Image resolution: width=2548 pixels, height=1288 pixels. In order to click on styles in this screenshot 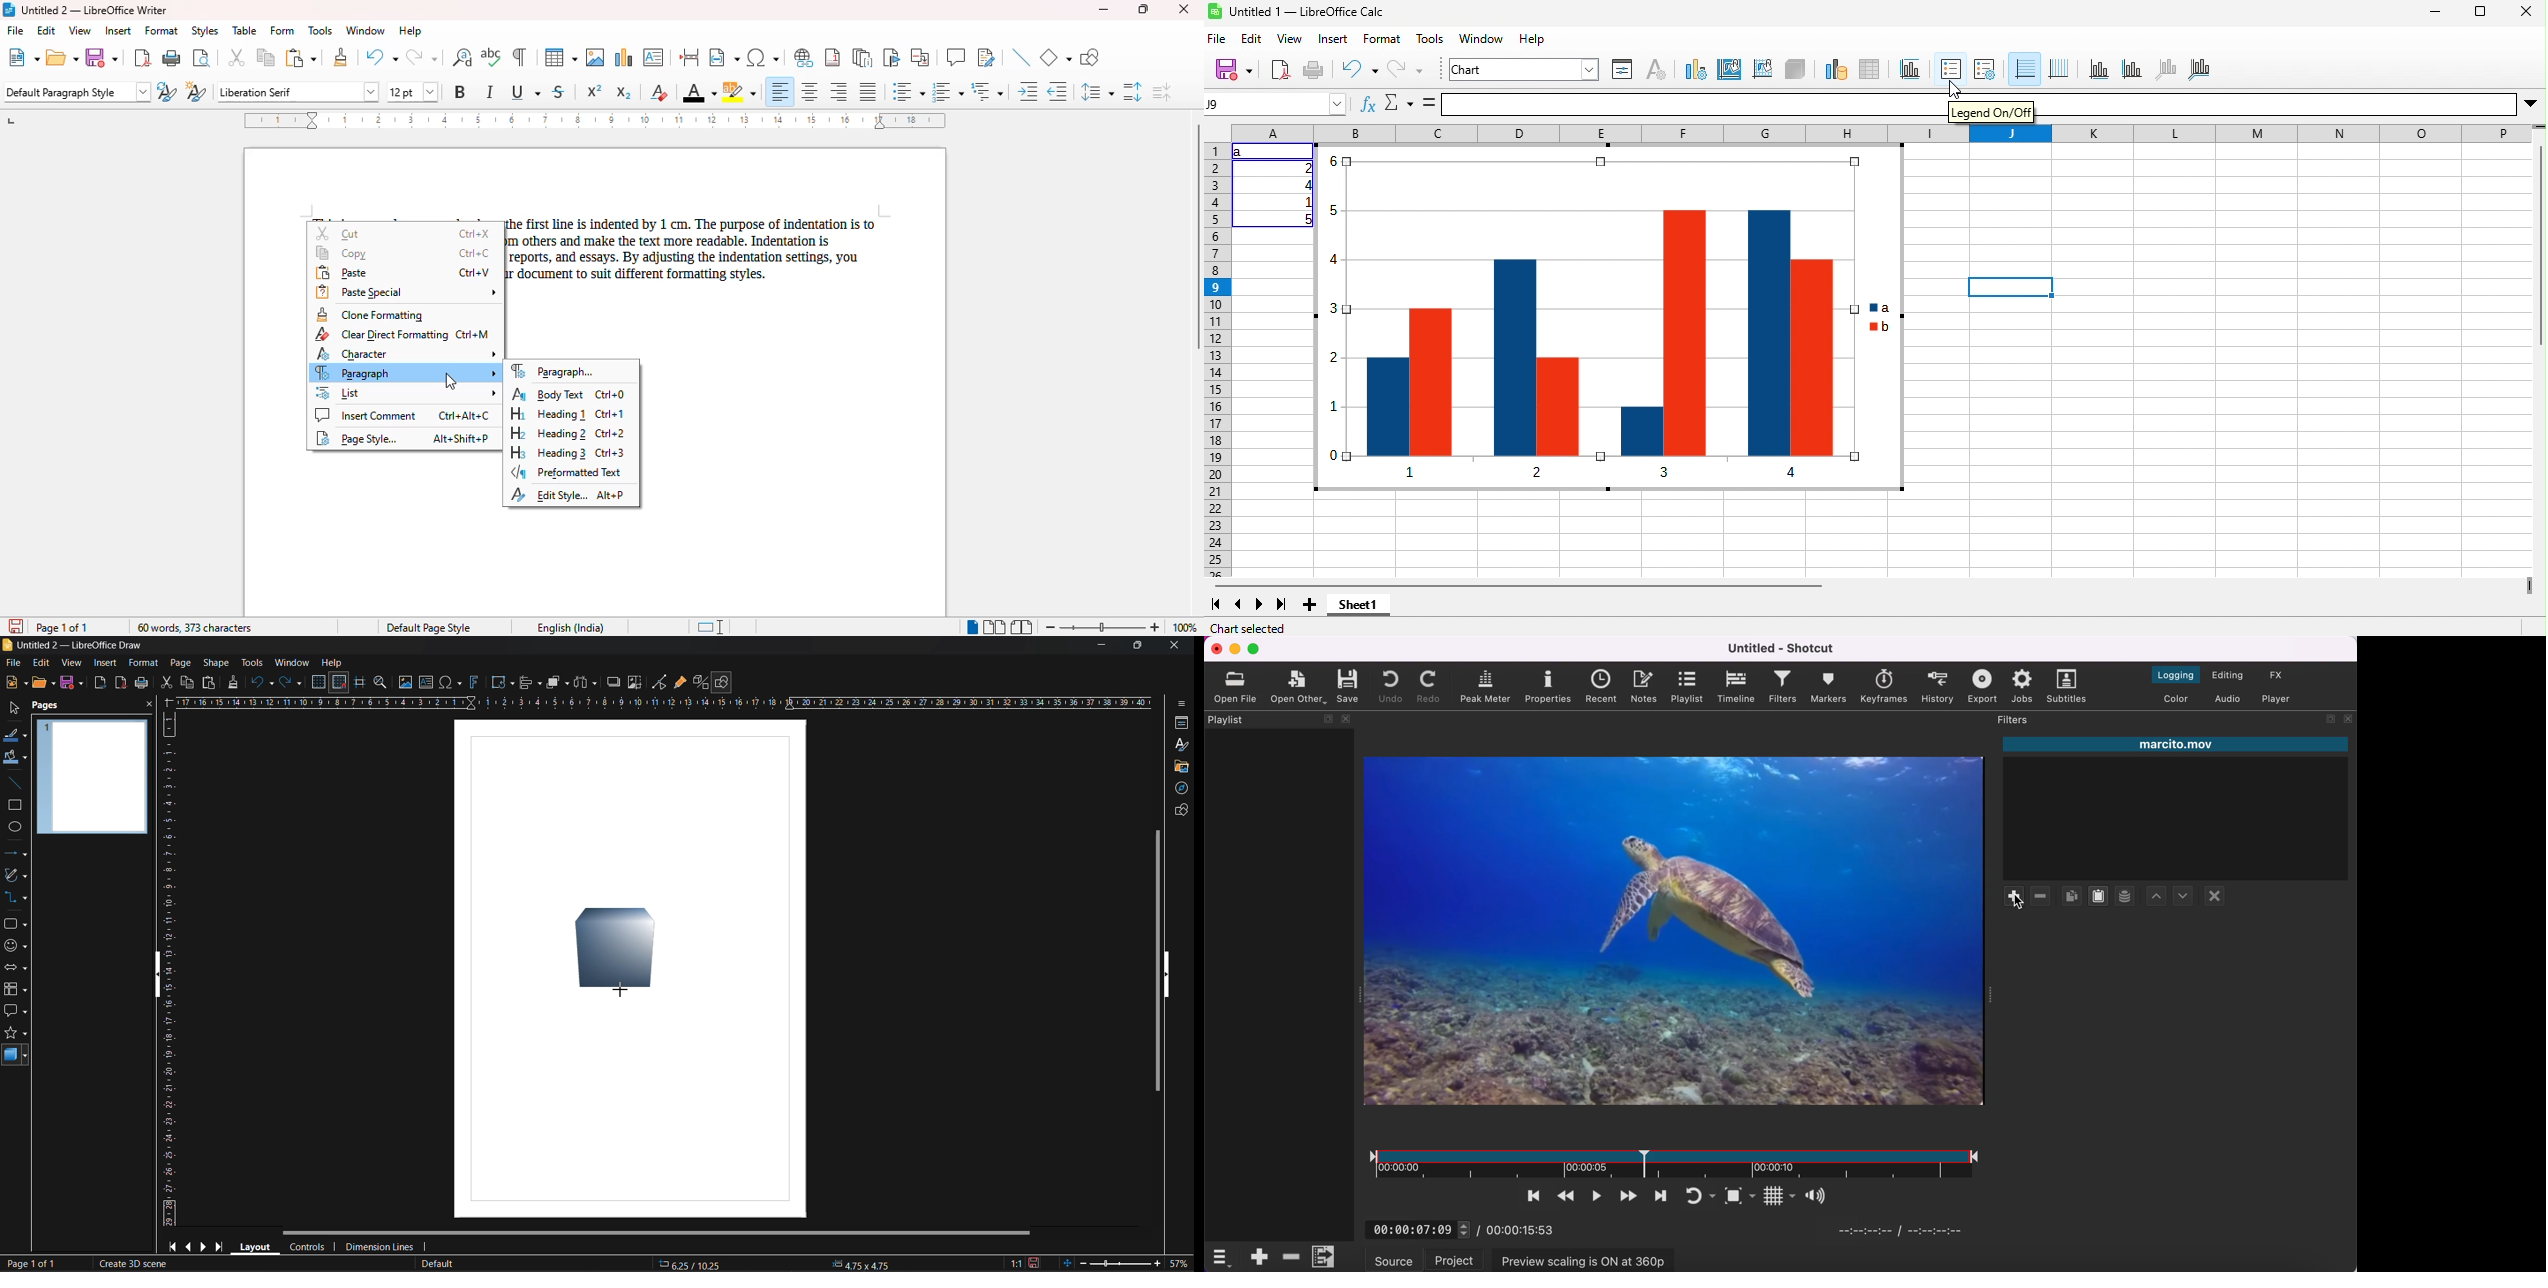, I will do `click(1181, 744)`.